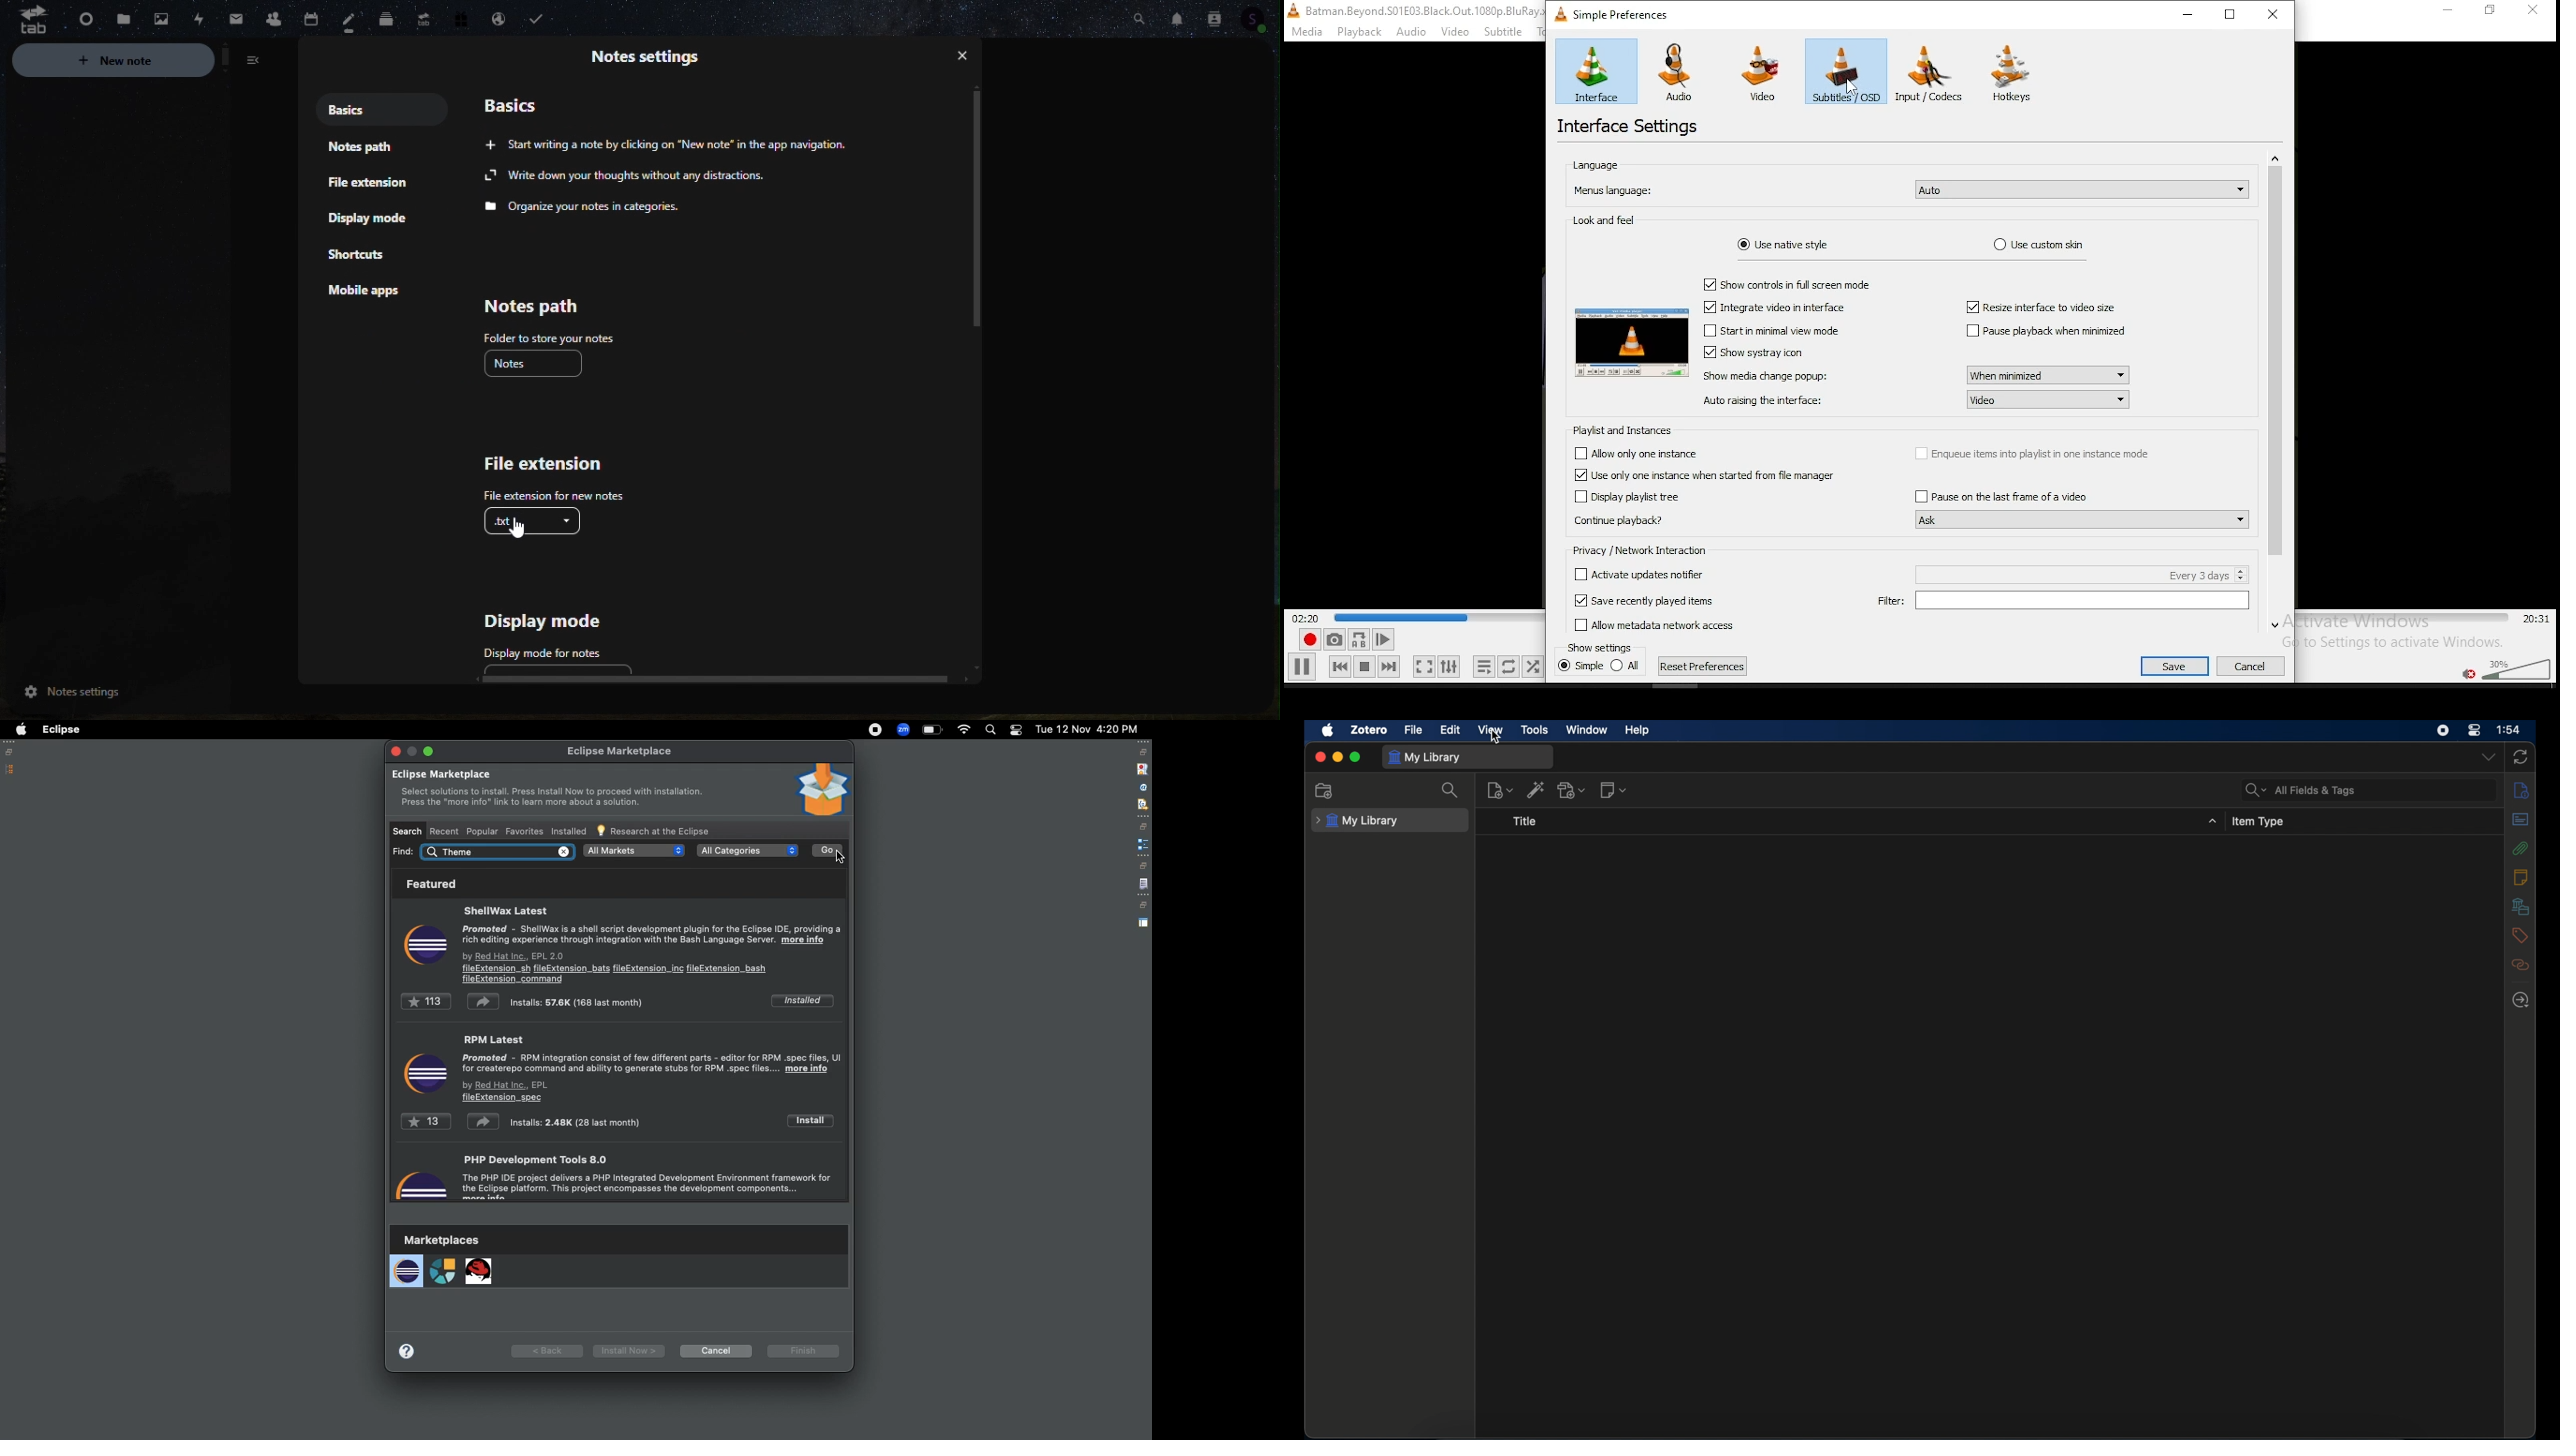  I want to click on seek bar, so click(2403, 618).